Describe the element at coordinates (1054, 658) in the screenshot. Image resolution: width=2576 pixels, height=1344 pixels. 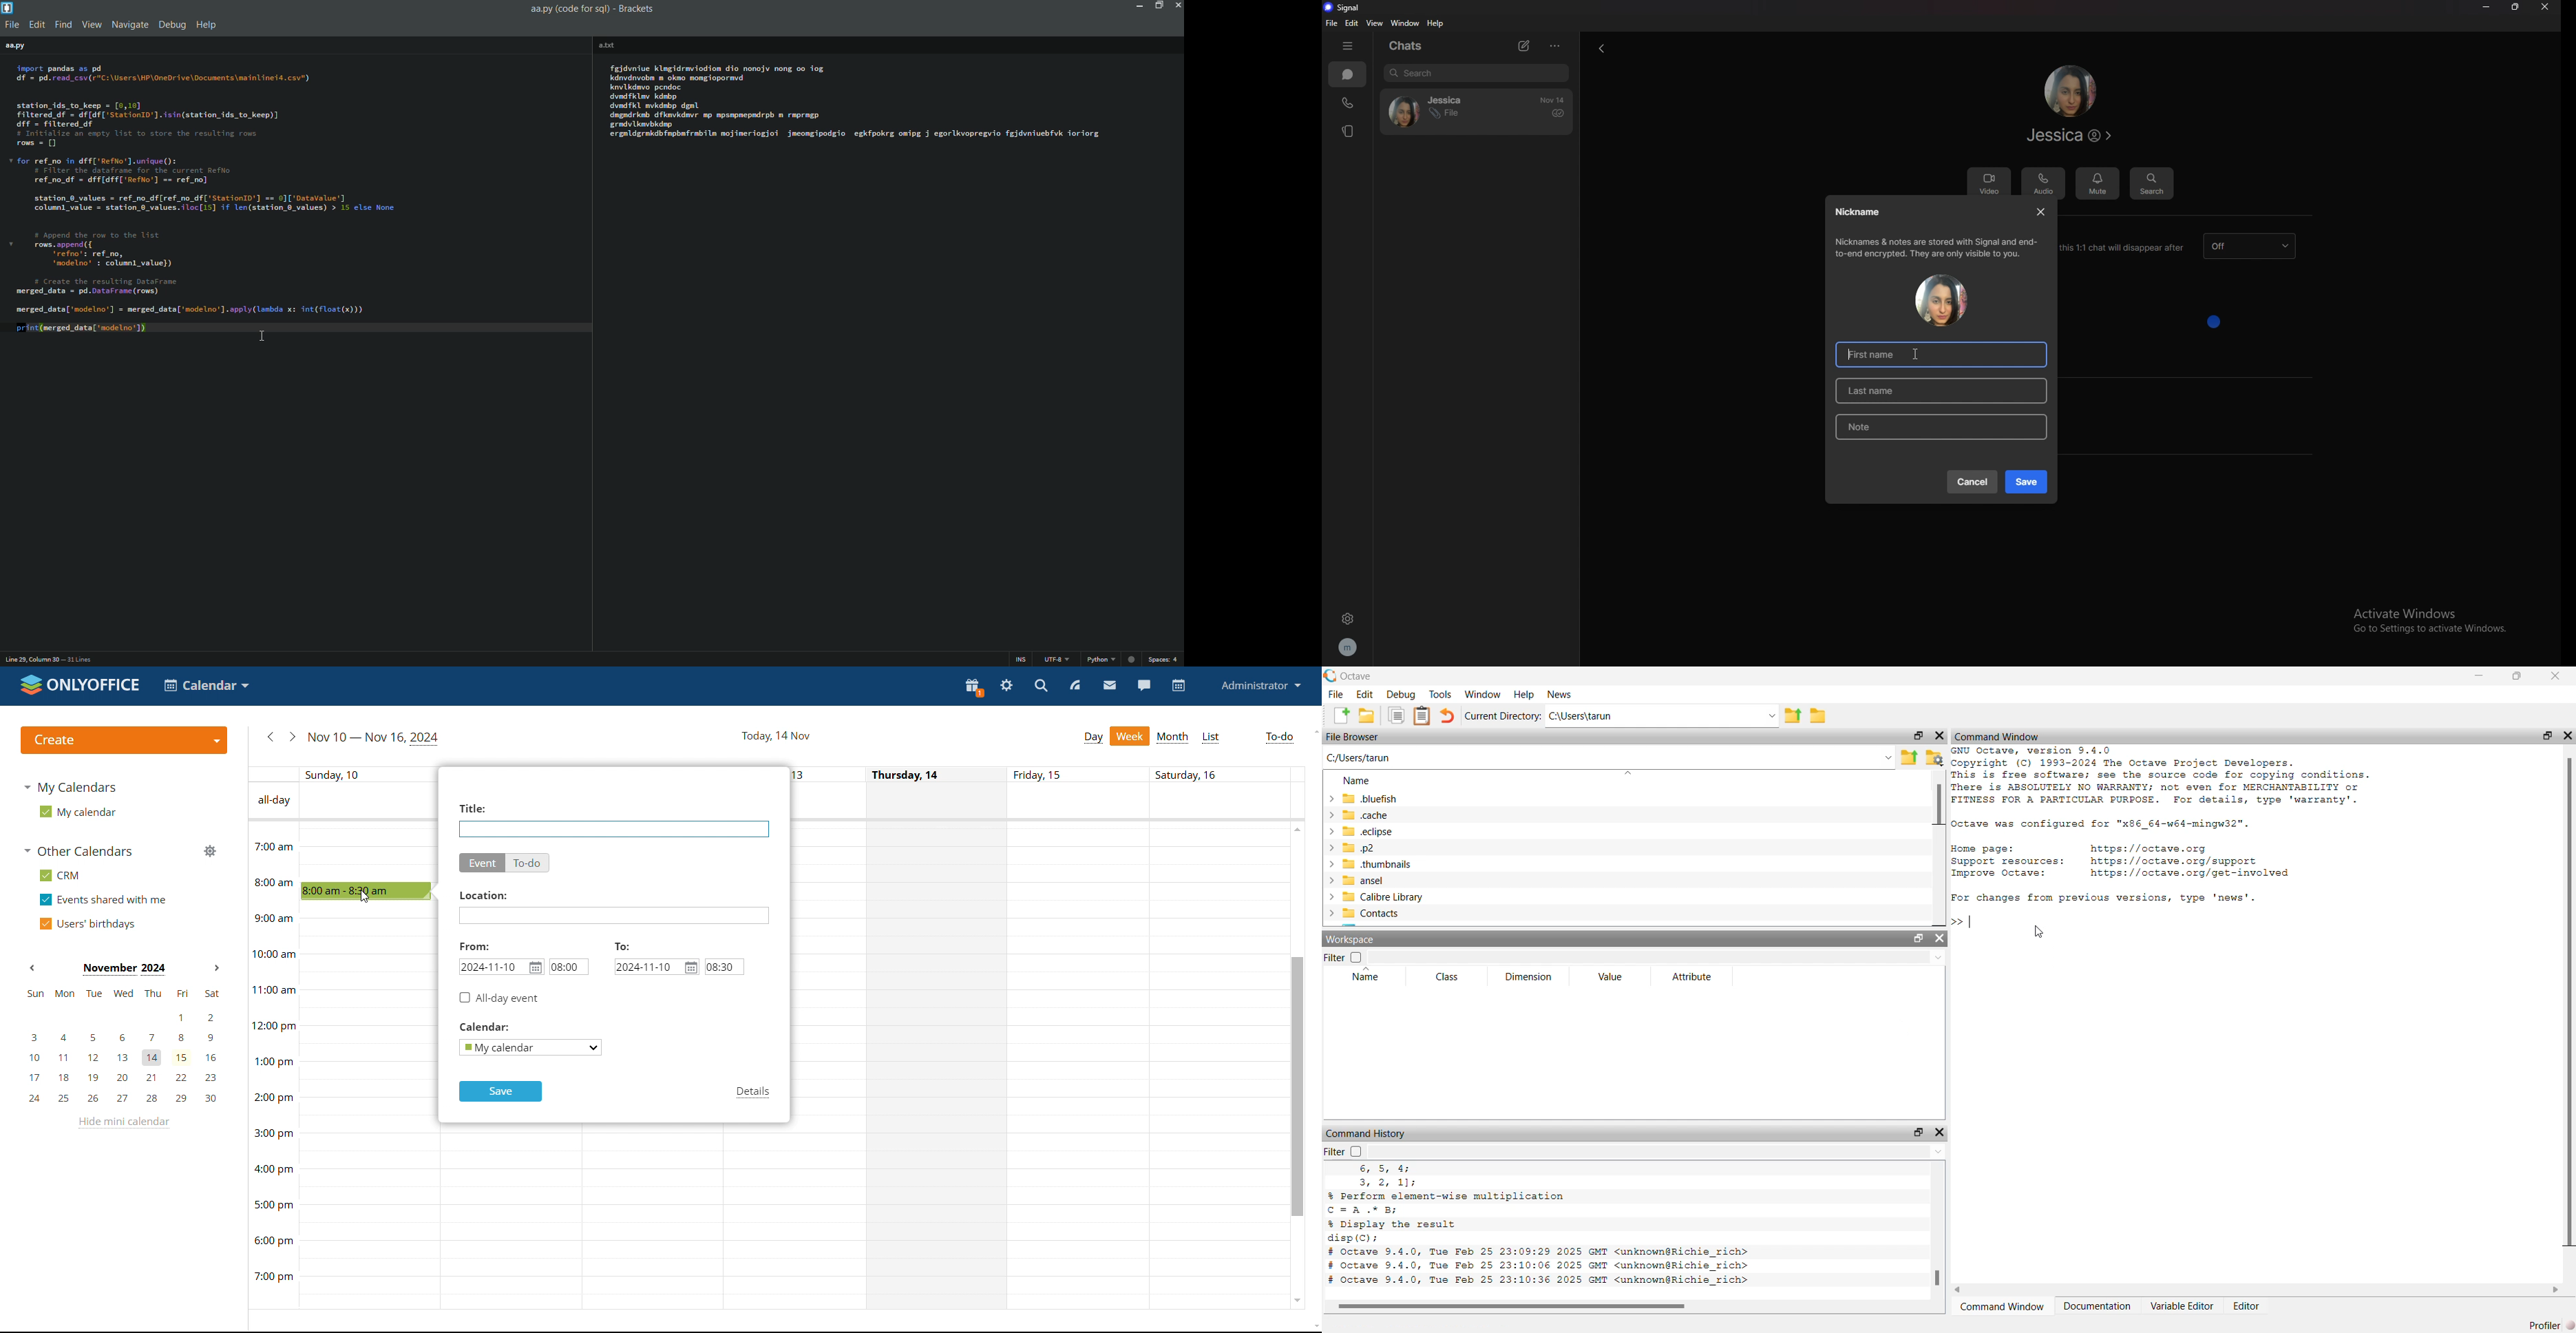
I see `file encoding` at that location.